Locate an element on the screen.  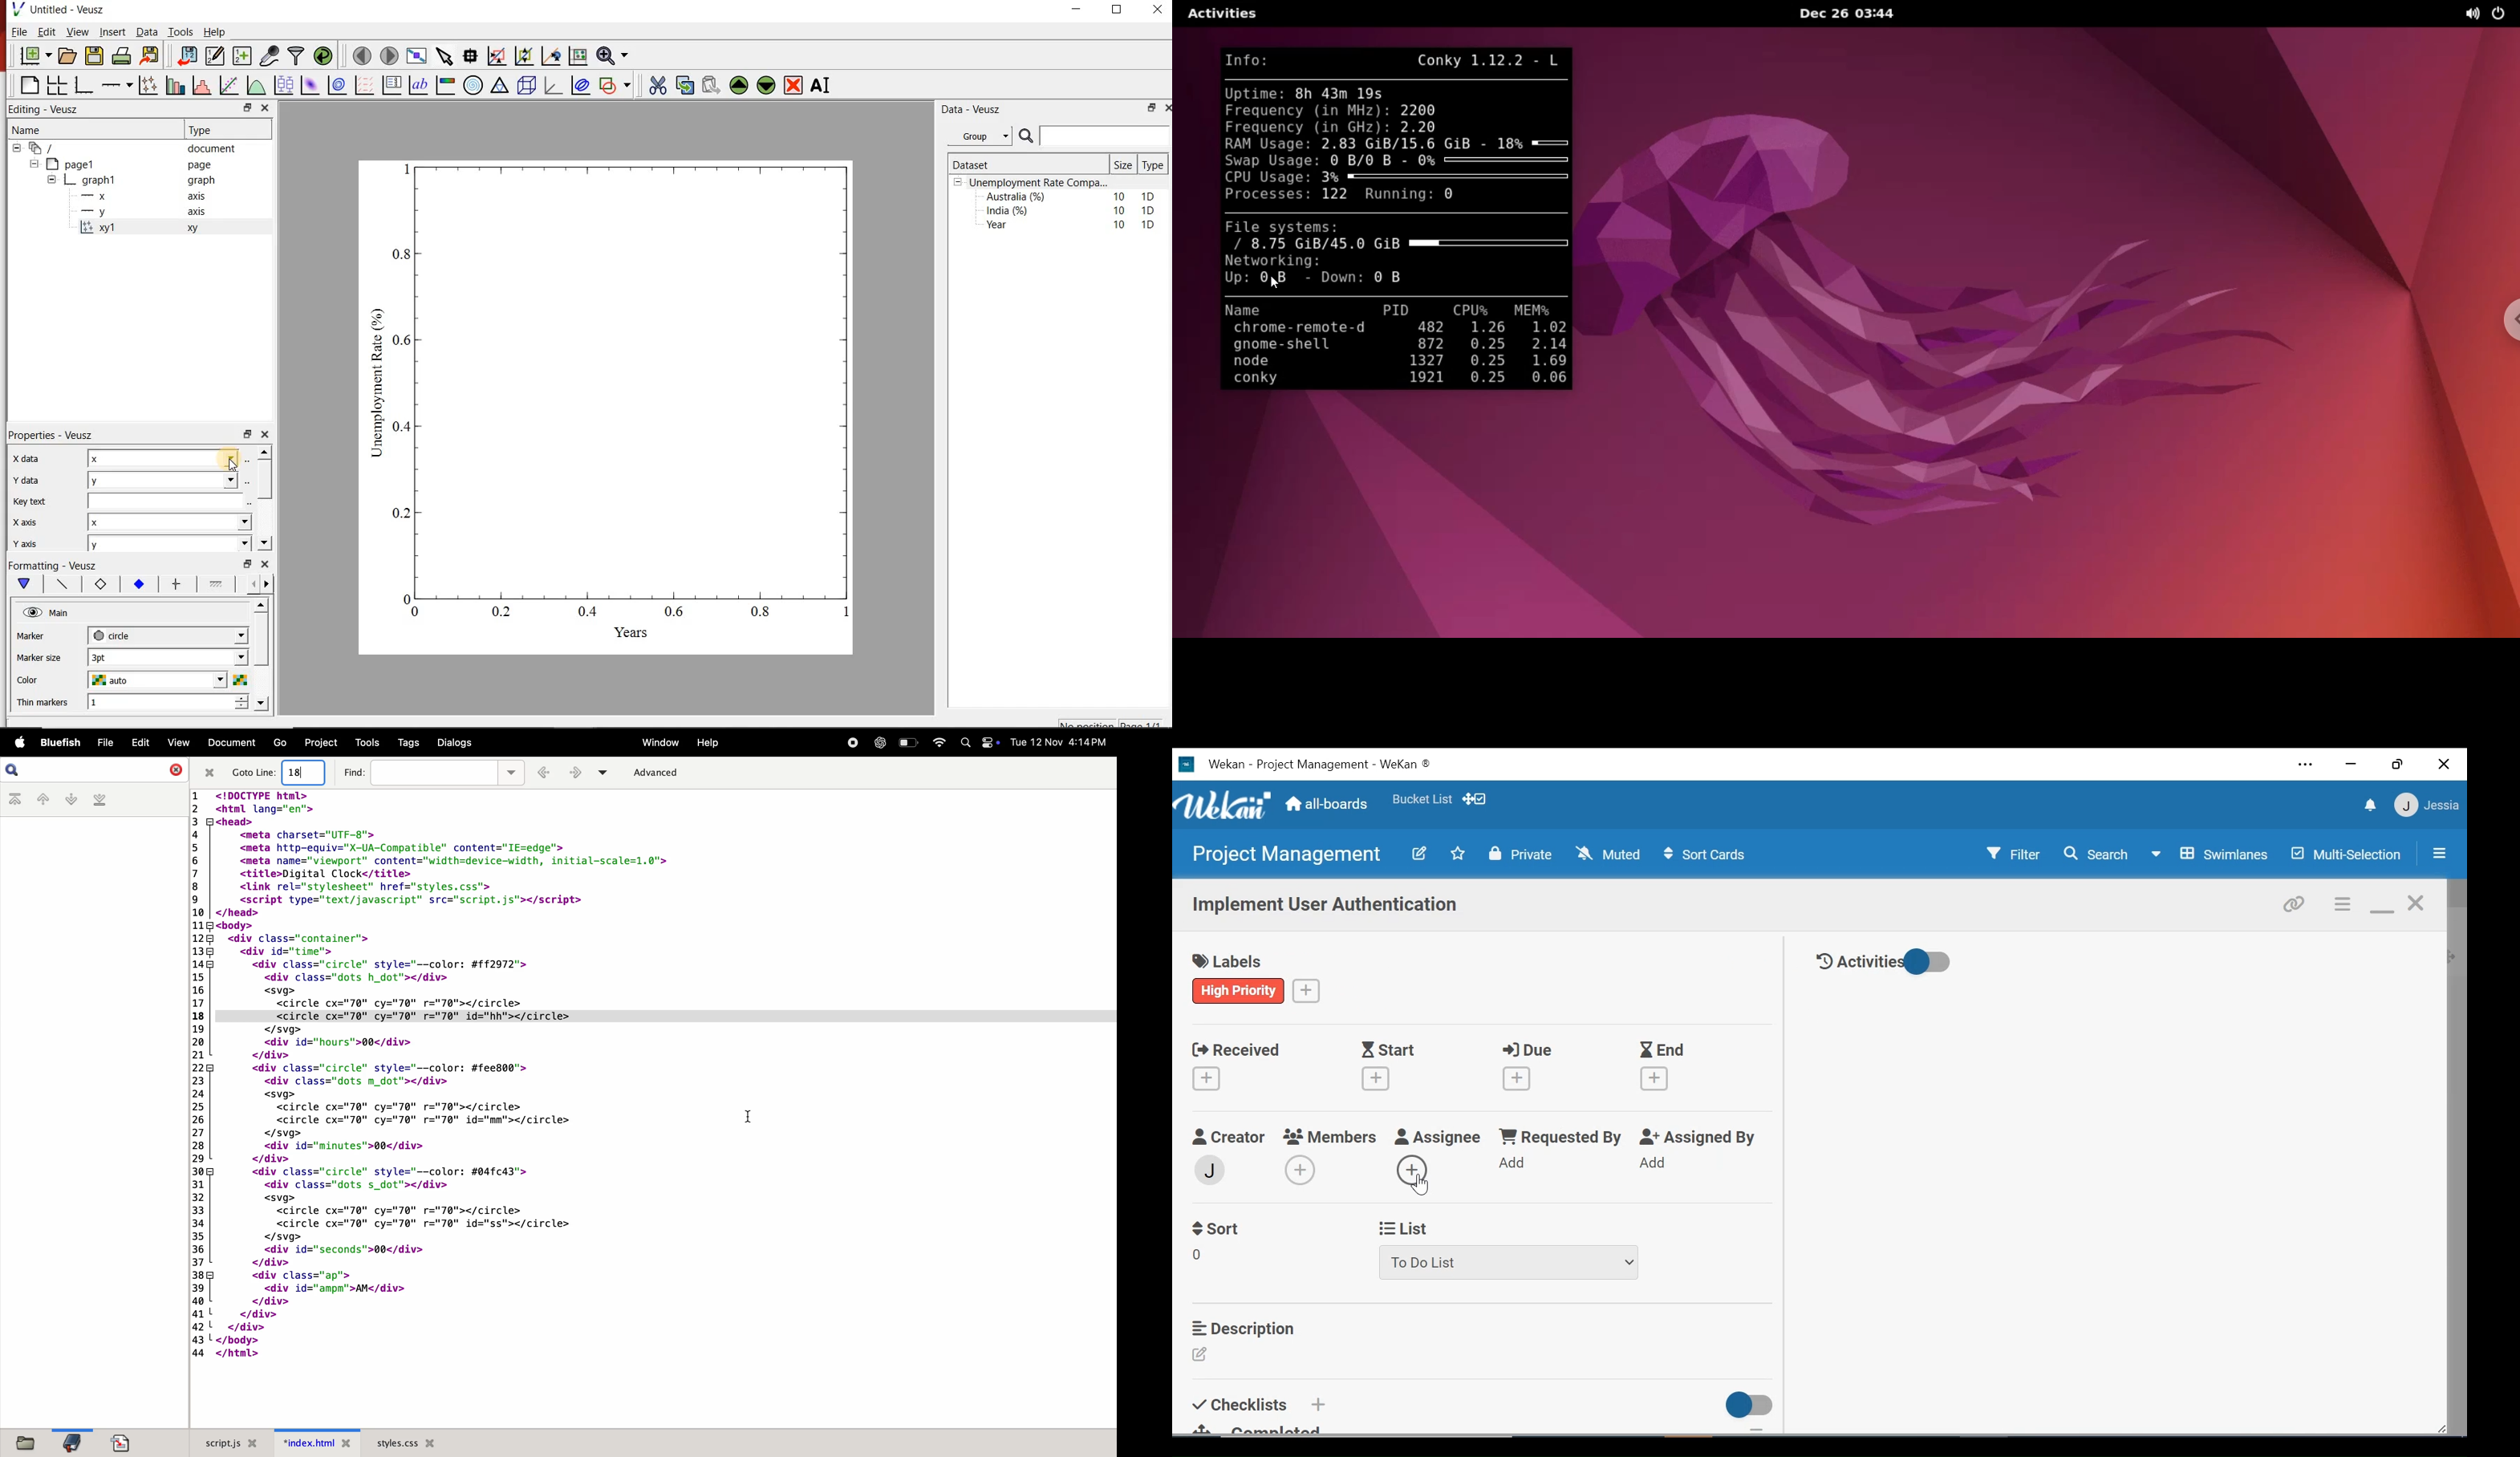
minimize is located at coordinates (2382, 905).